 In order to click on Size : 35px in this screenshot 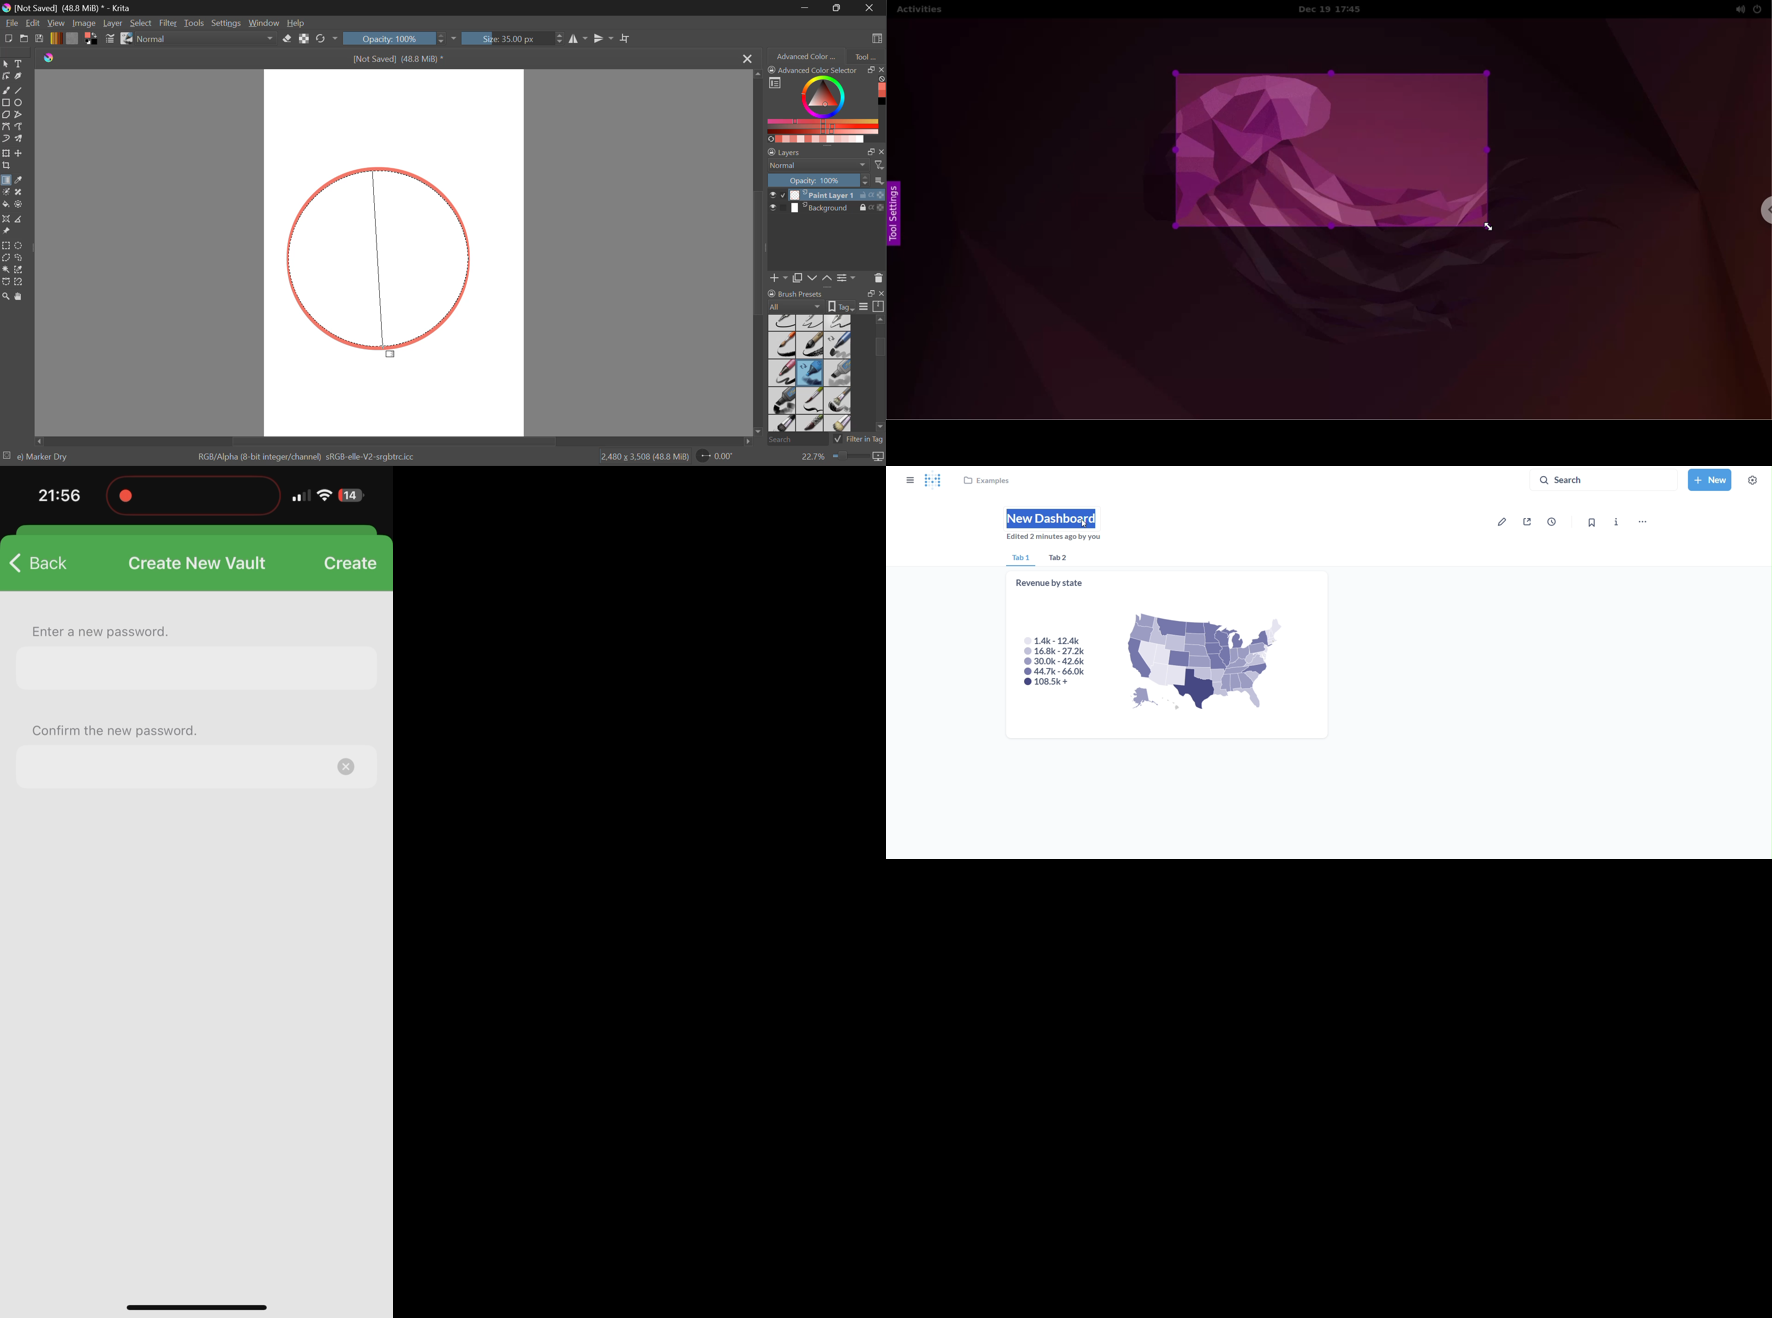, I will do `click(512, 38)`.